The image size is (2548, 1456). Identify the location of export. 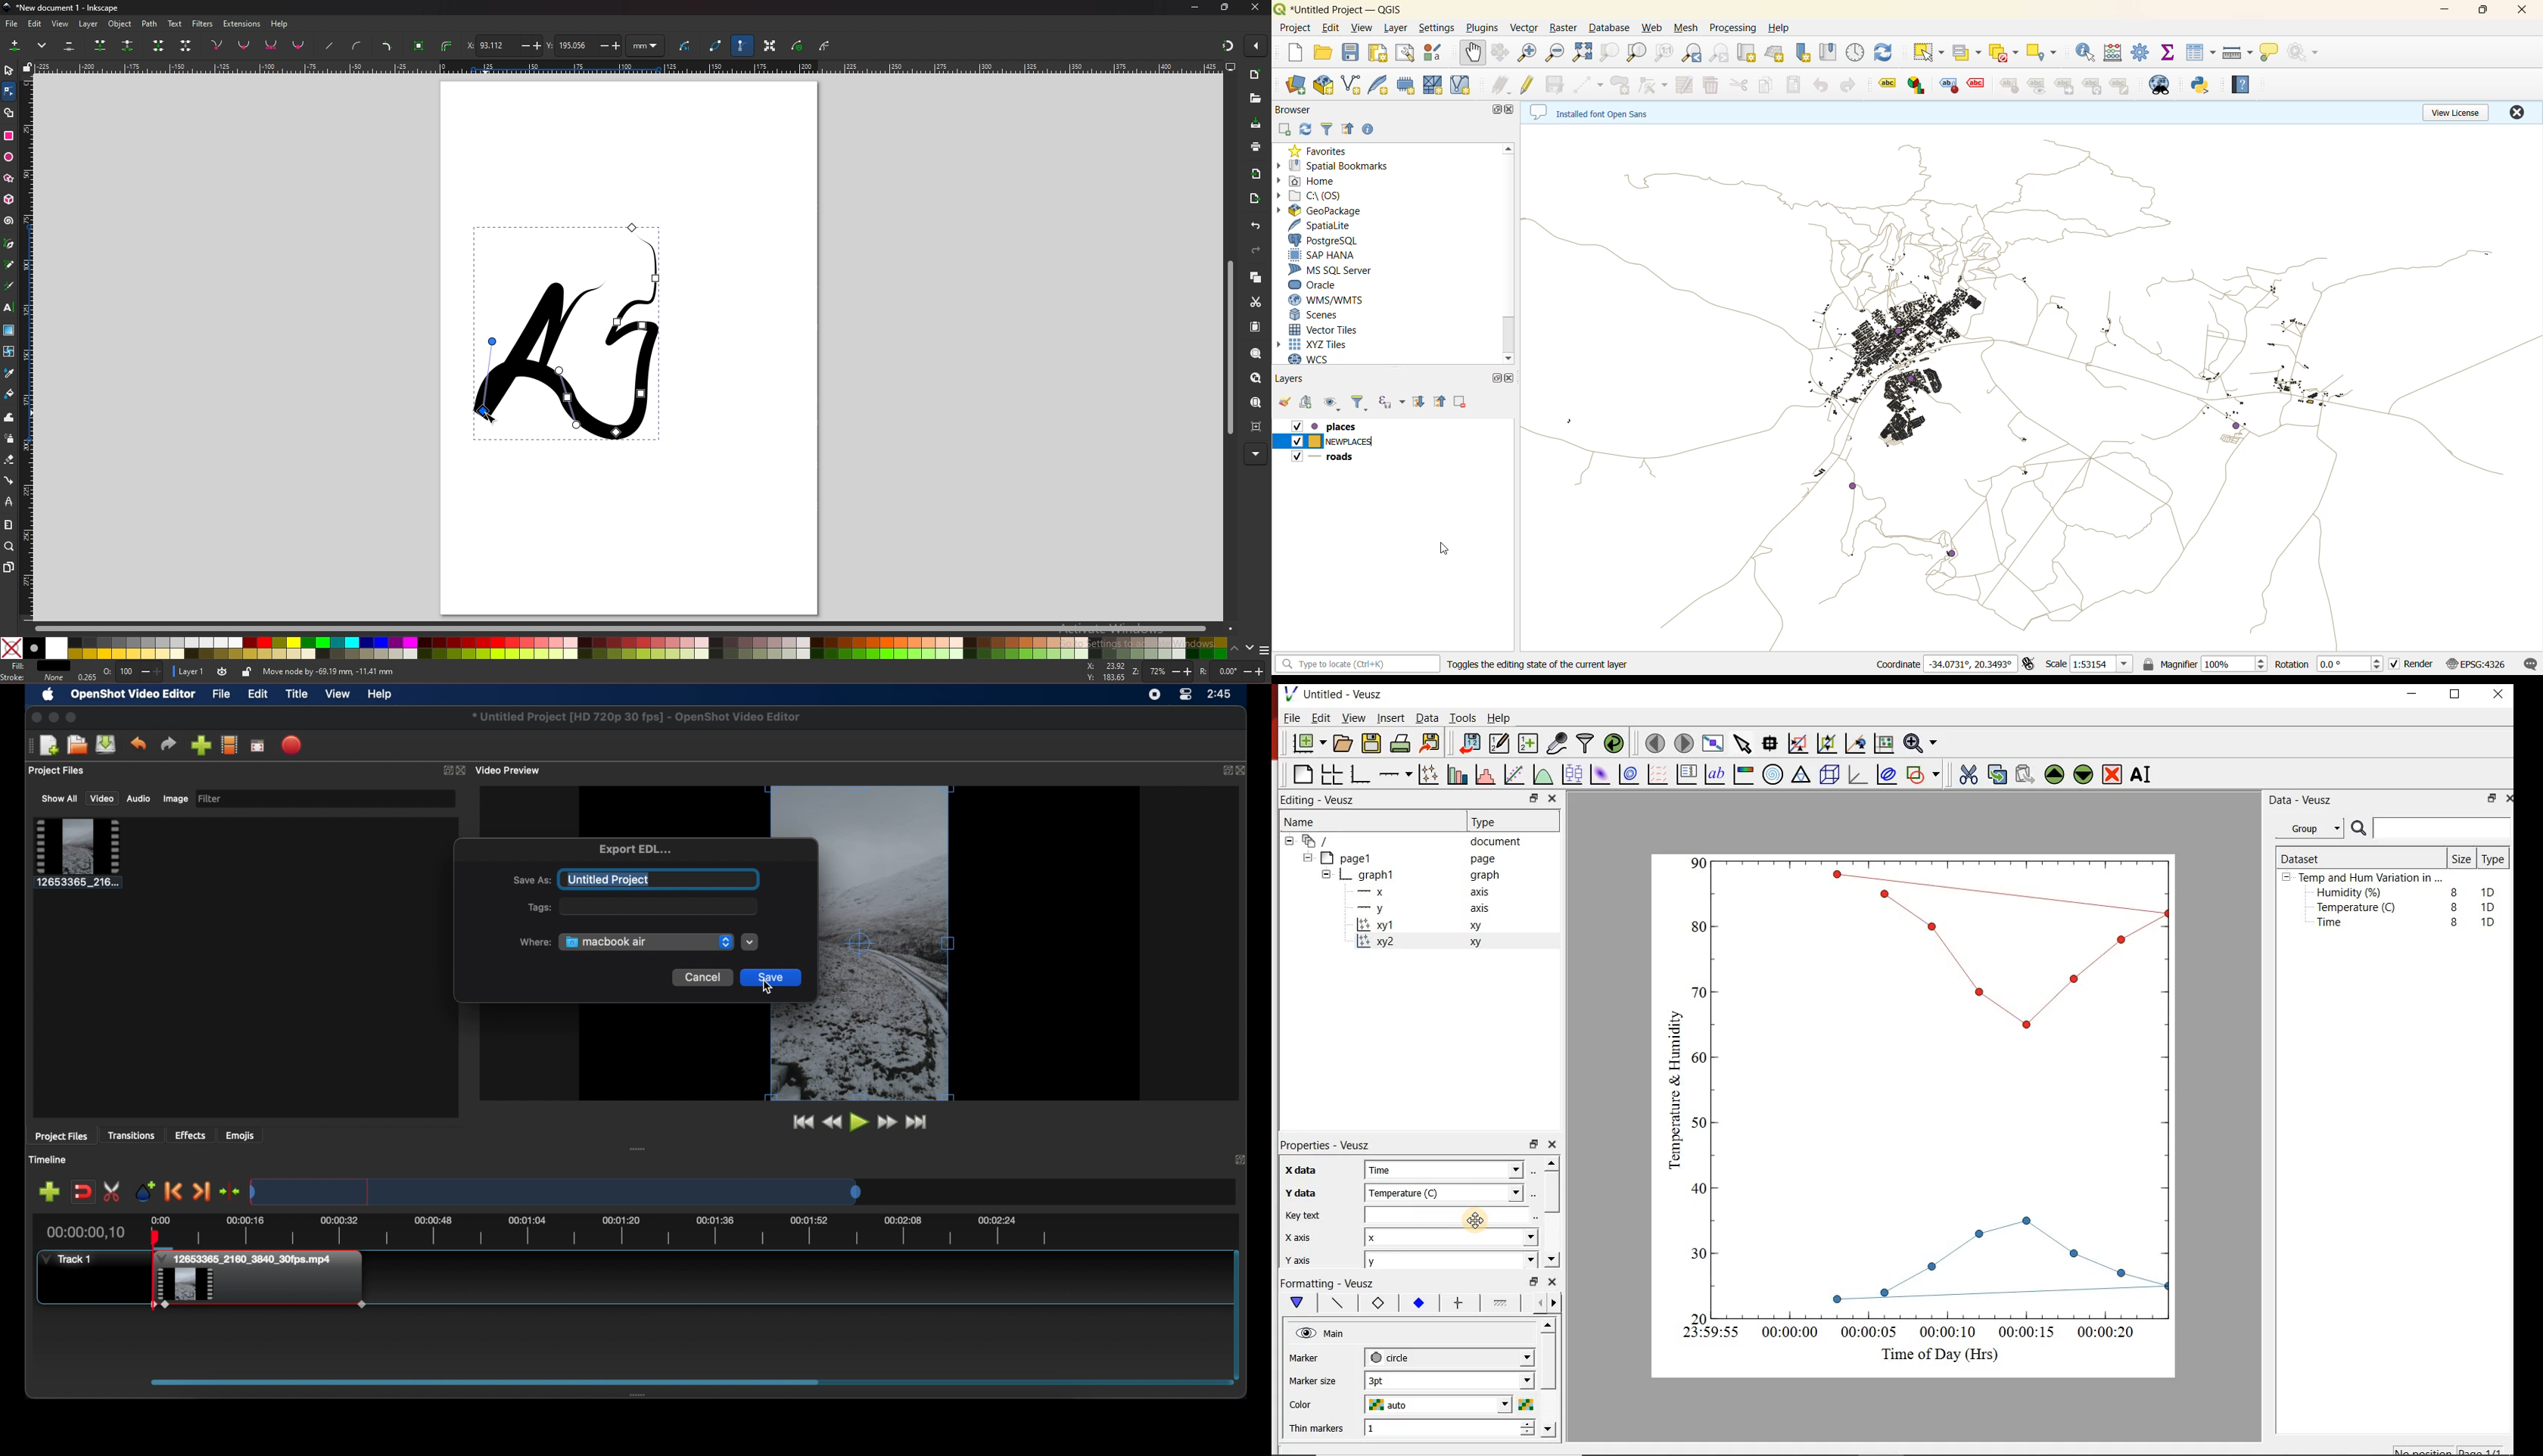
(1256, 198).